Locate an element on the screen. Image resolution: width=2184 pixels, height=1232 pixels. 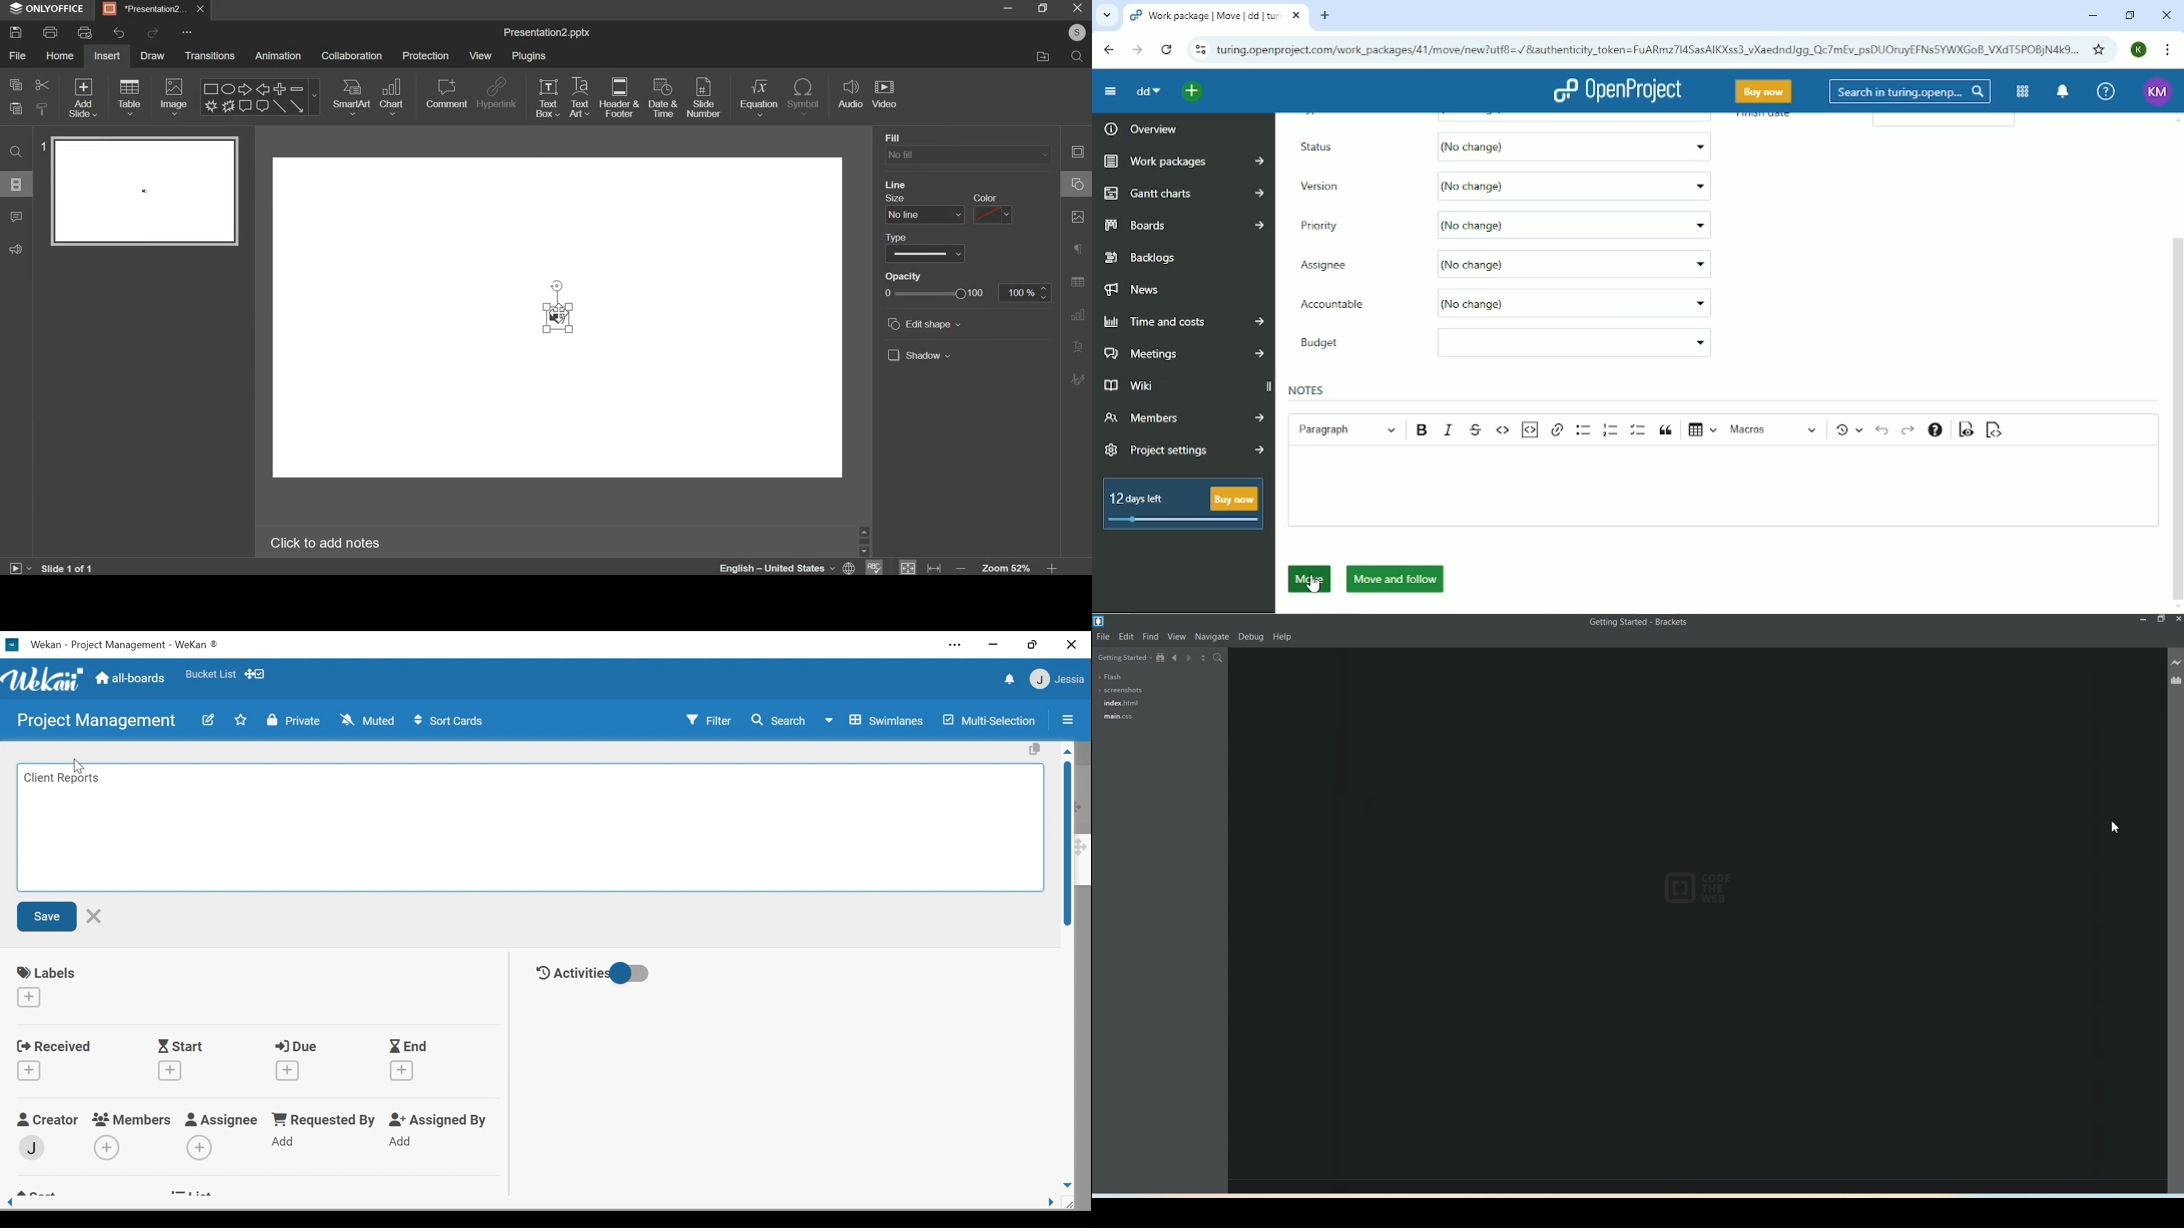
Collapse project menu is located at coordinates (1110, 91).